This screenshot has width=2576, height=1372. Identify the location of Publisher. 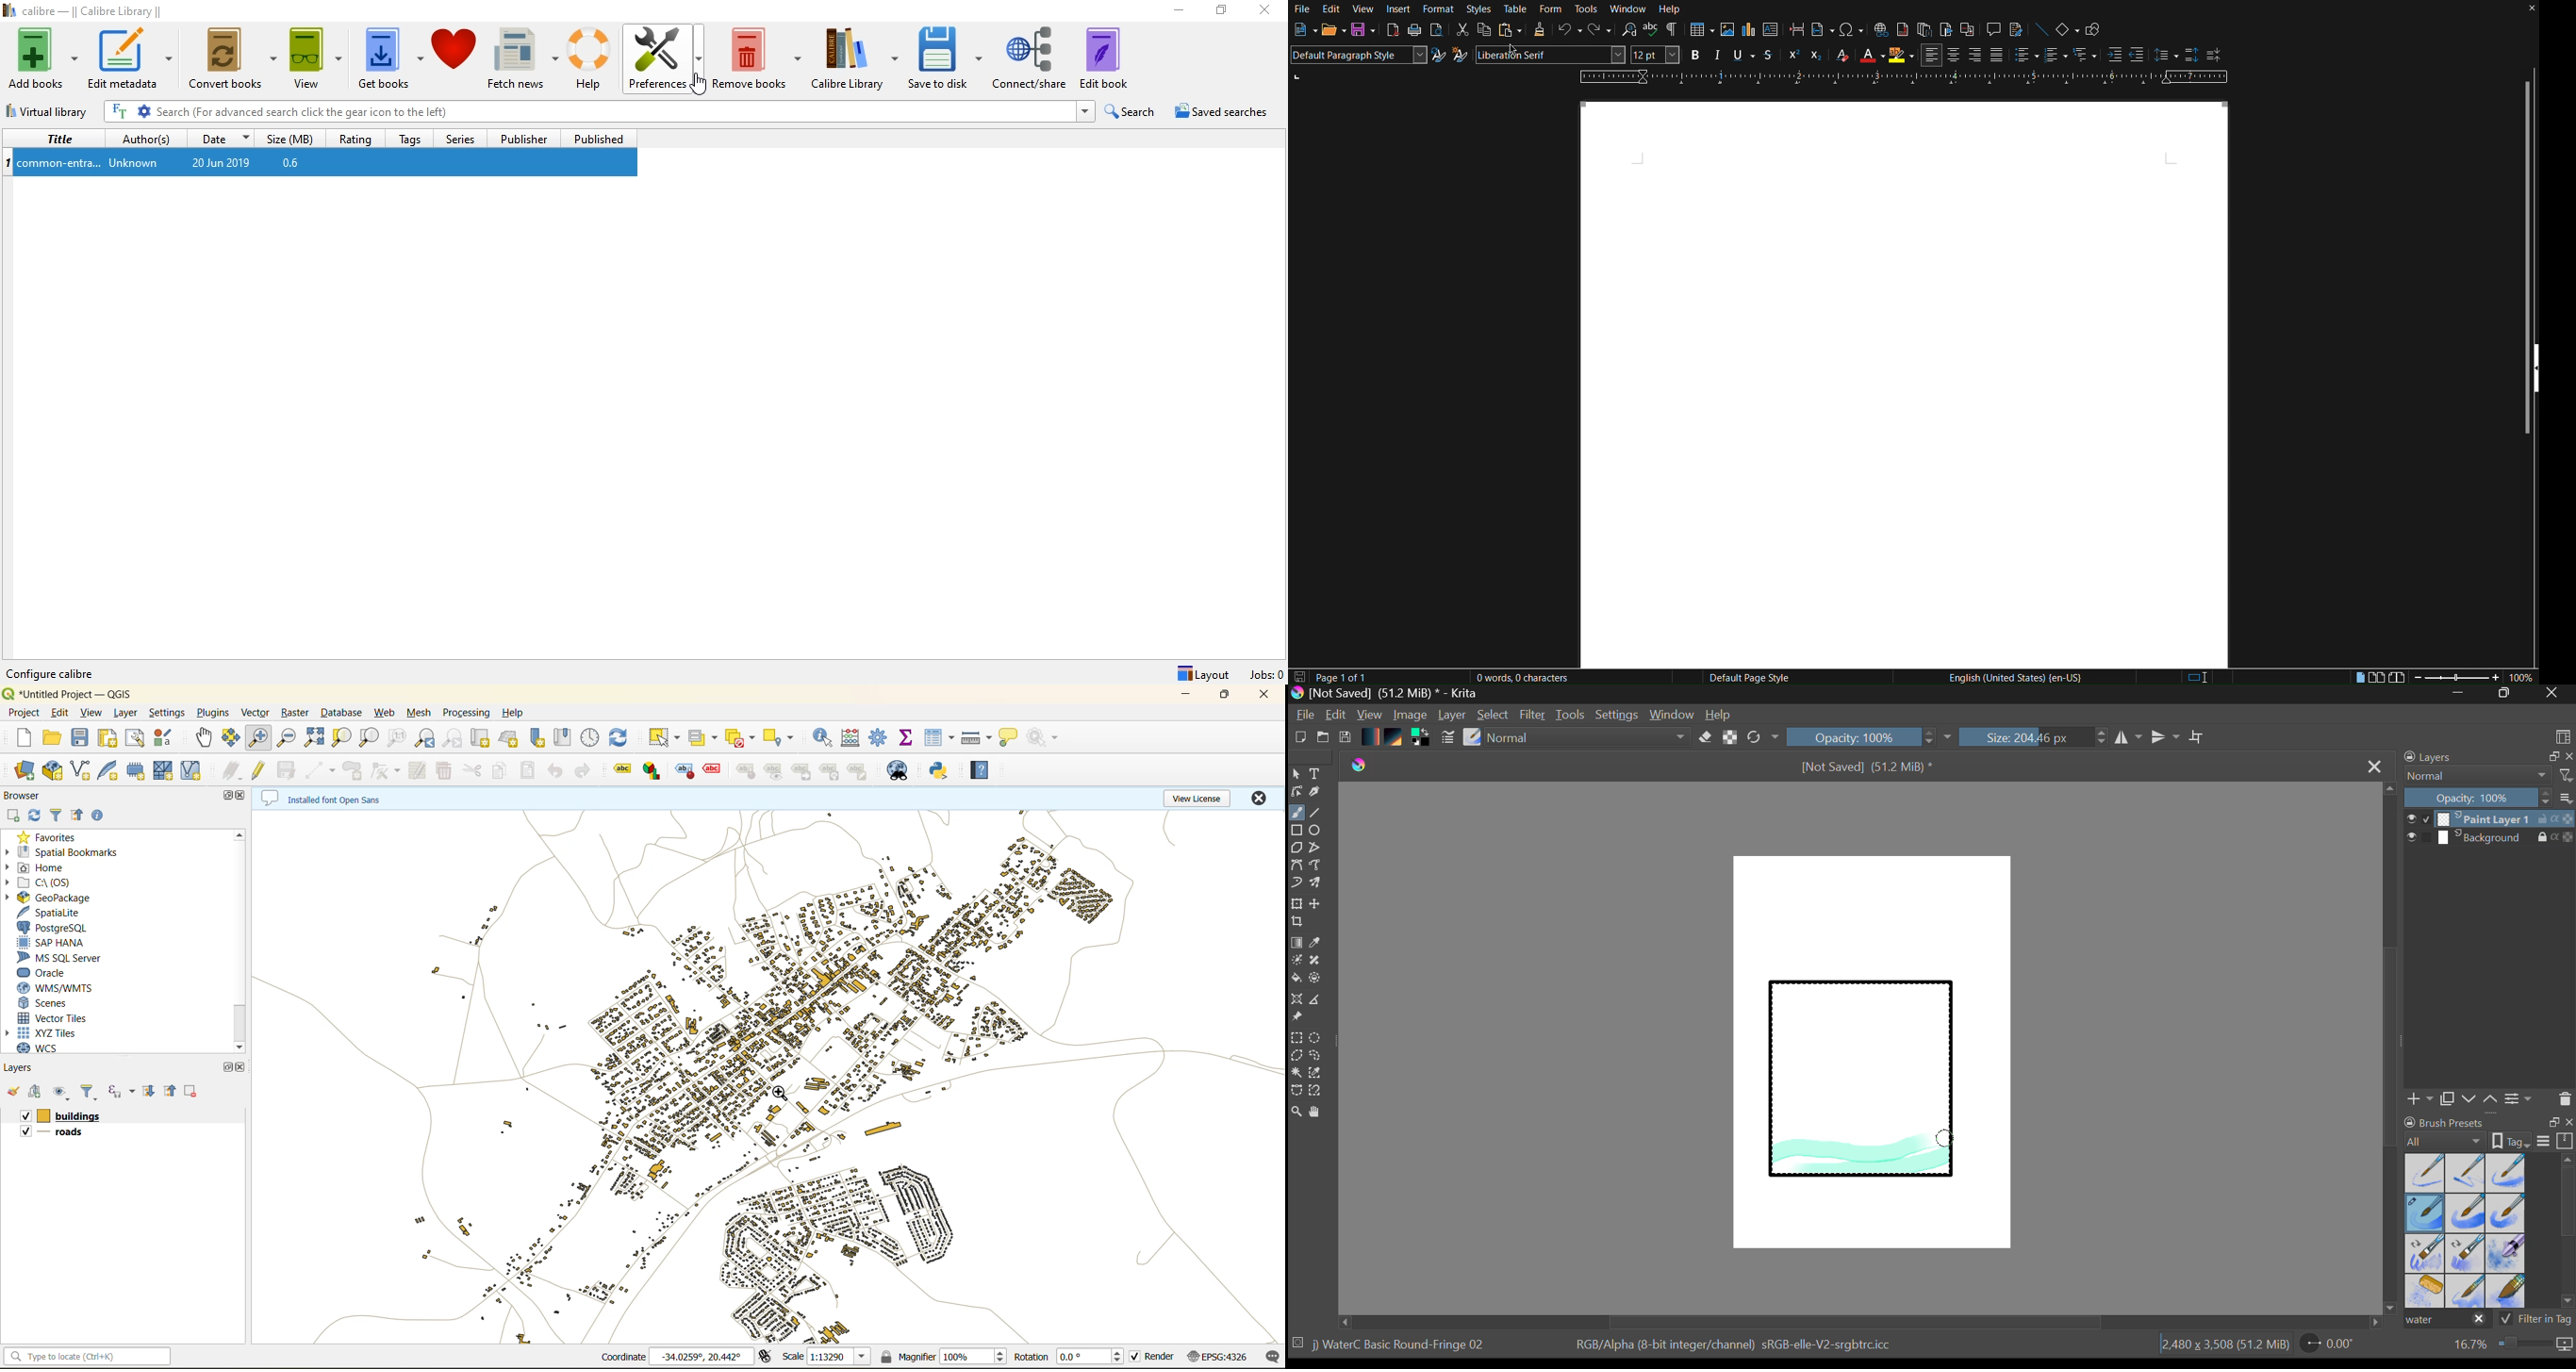
(526, 139).